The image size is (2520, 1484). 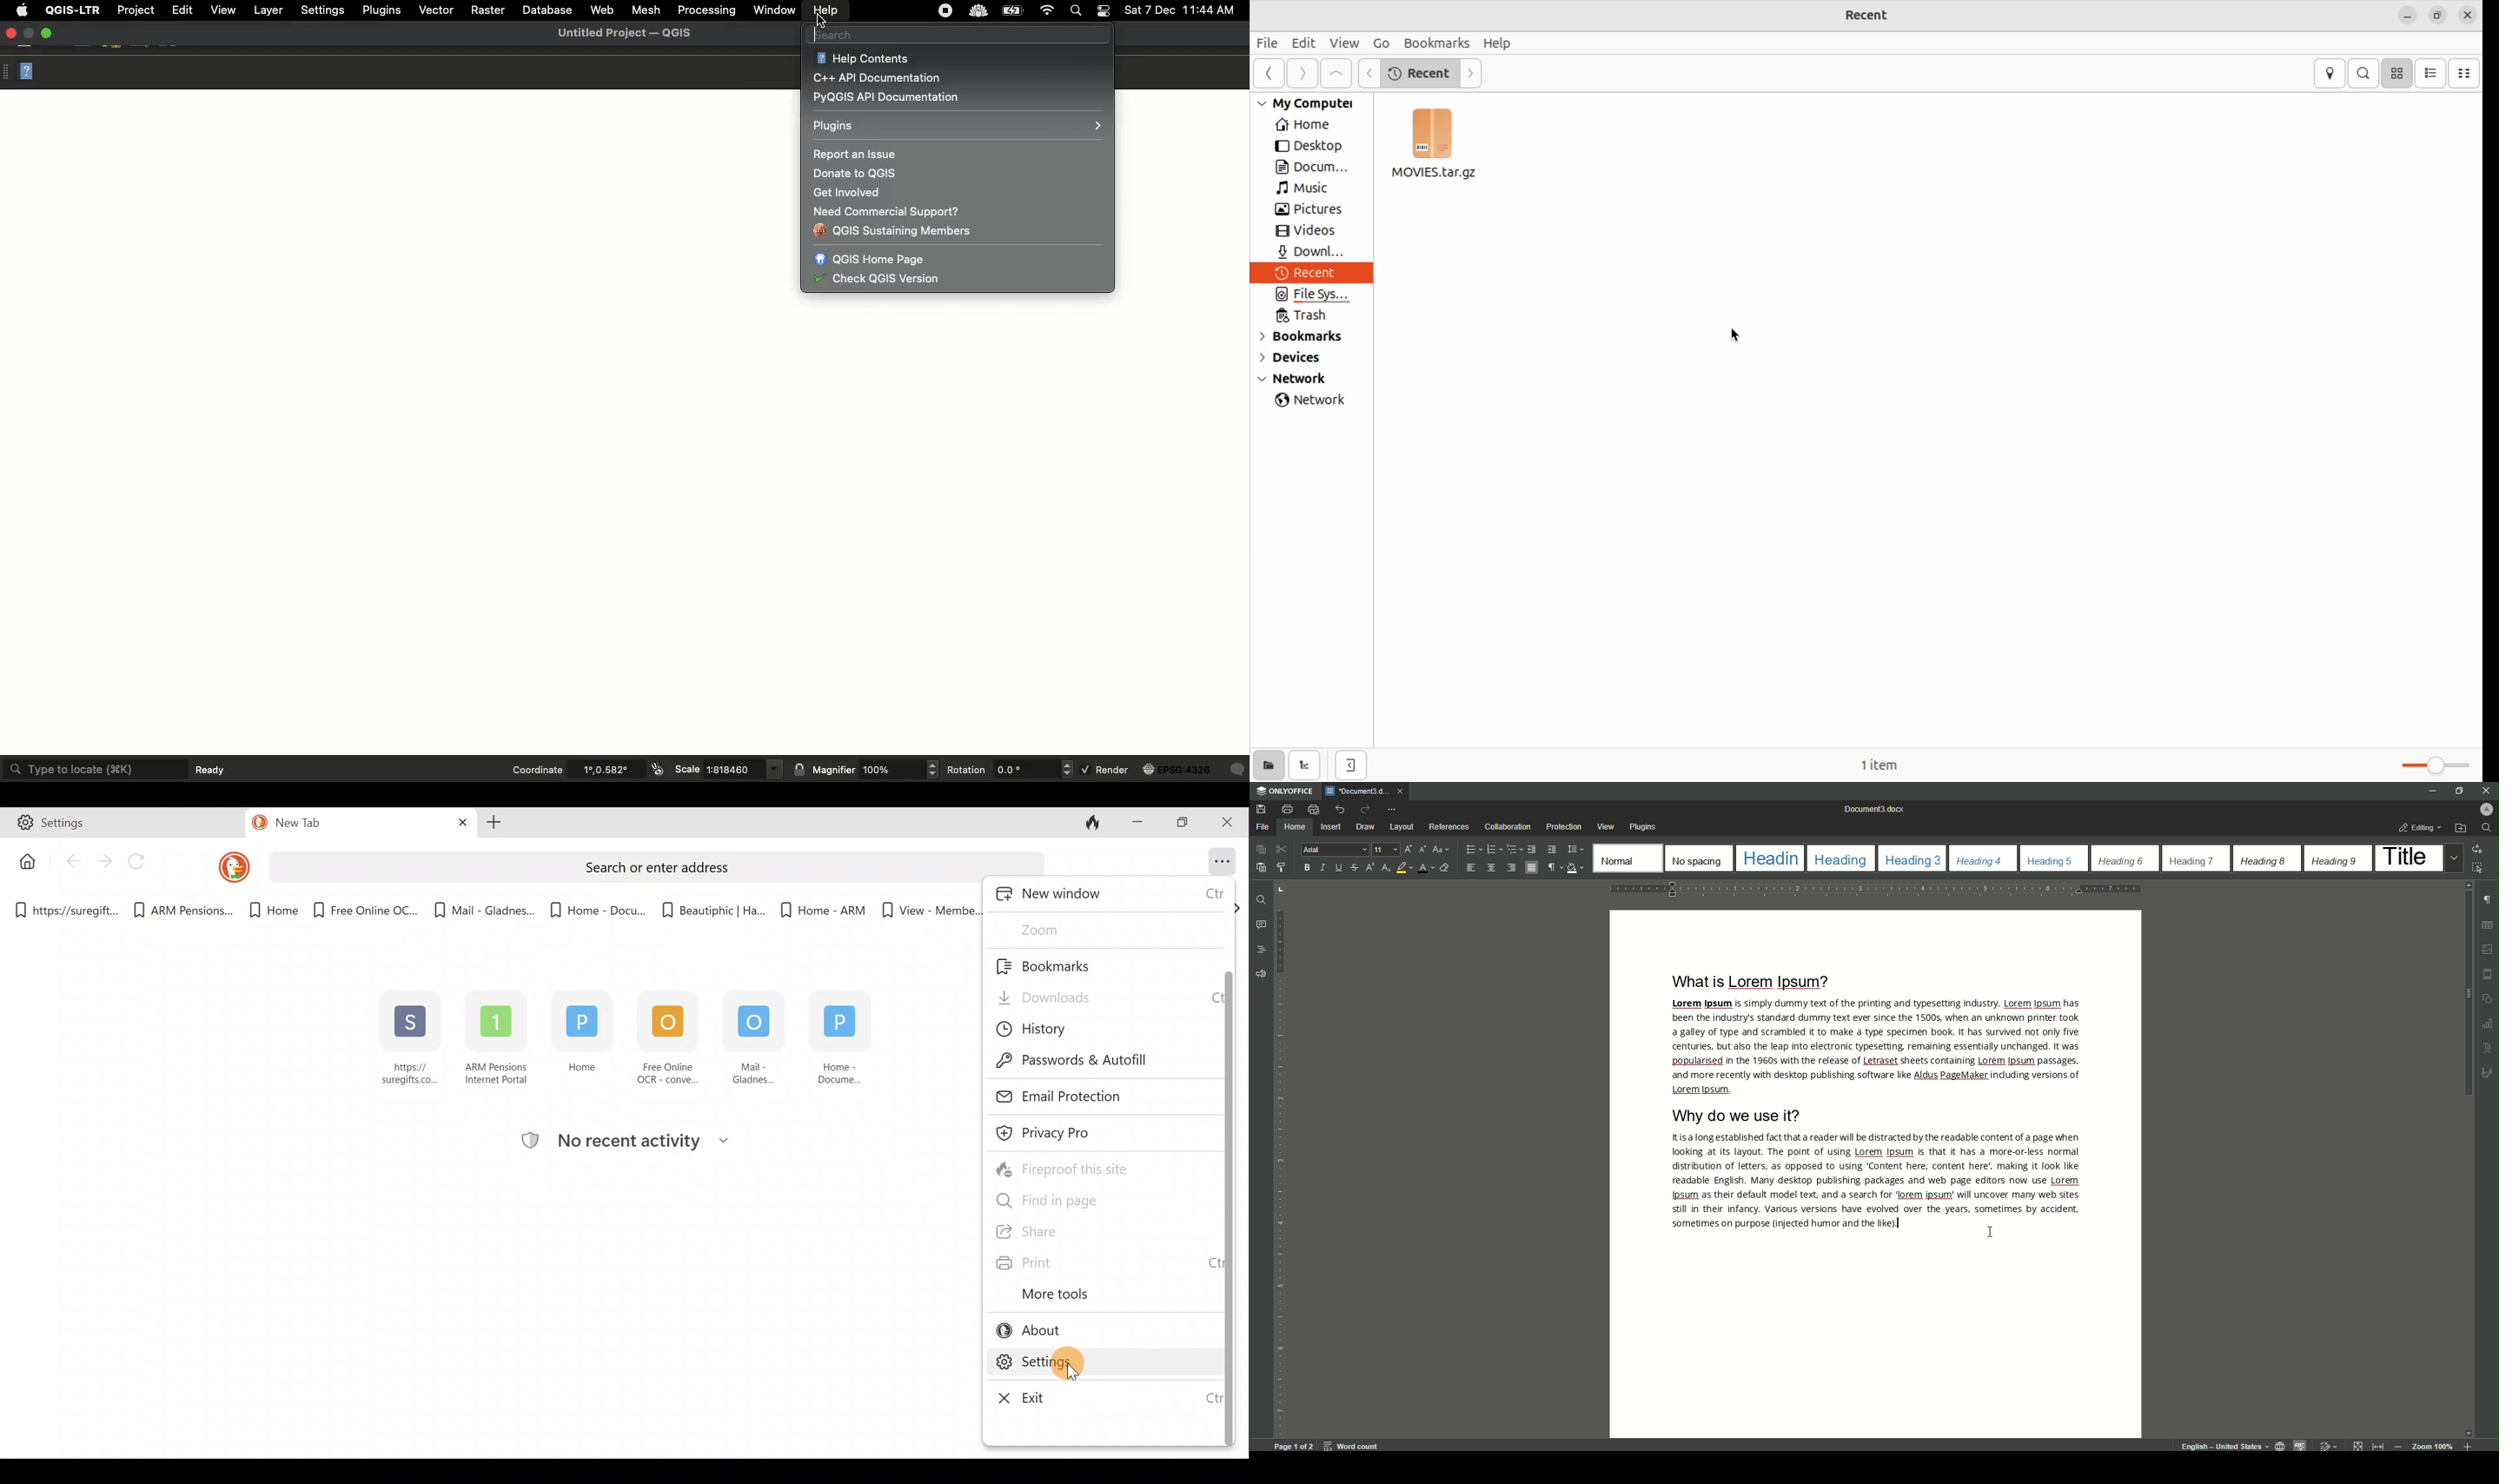 I want to click on ONLYOFFICE, so click(x=1283, y=790).